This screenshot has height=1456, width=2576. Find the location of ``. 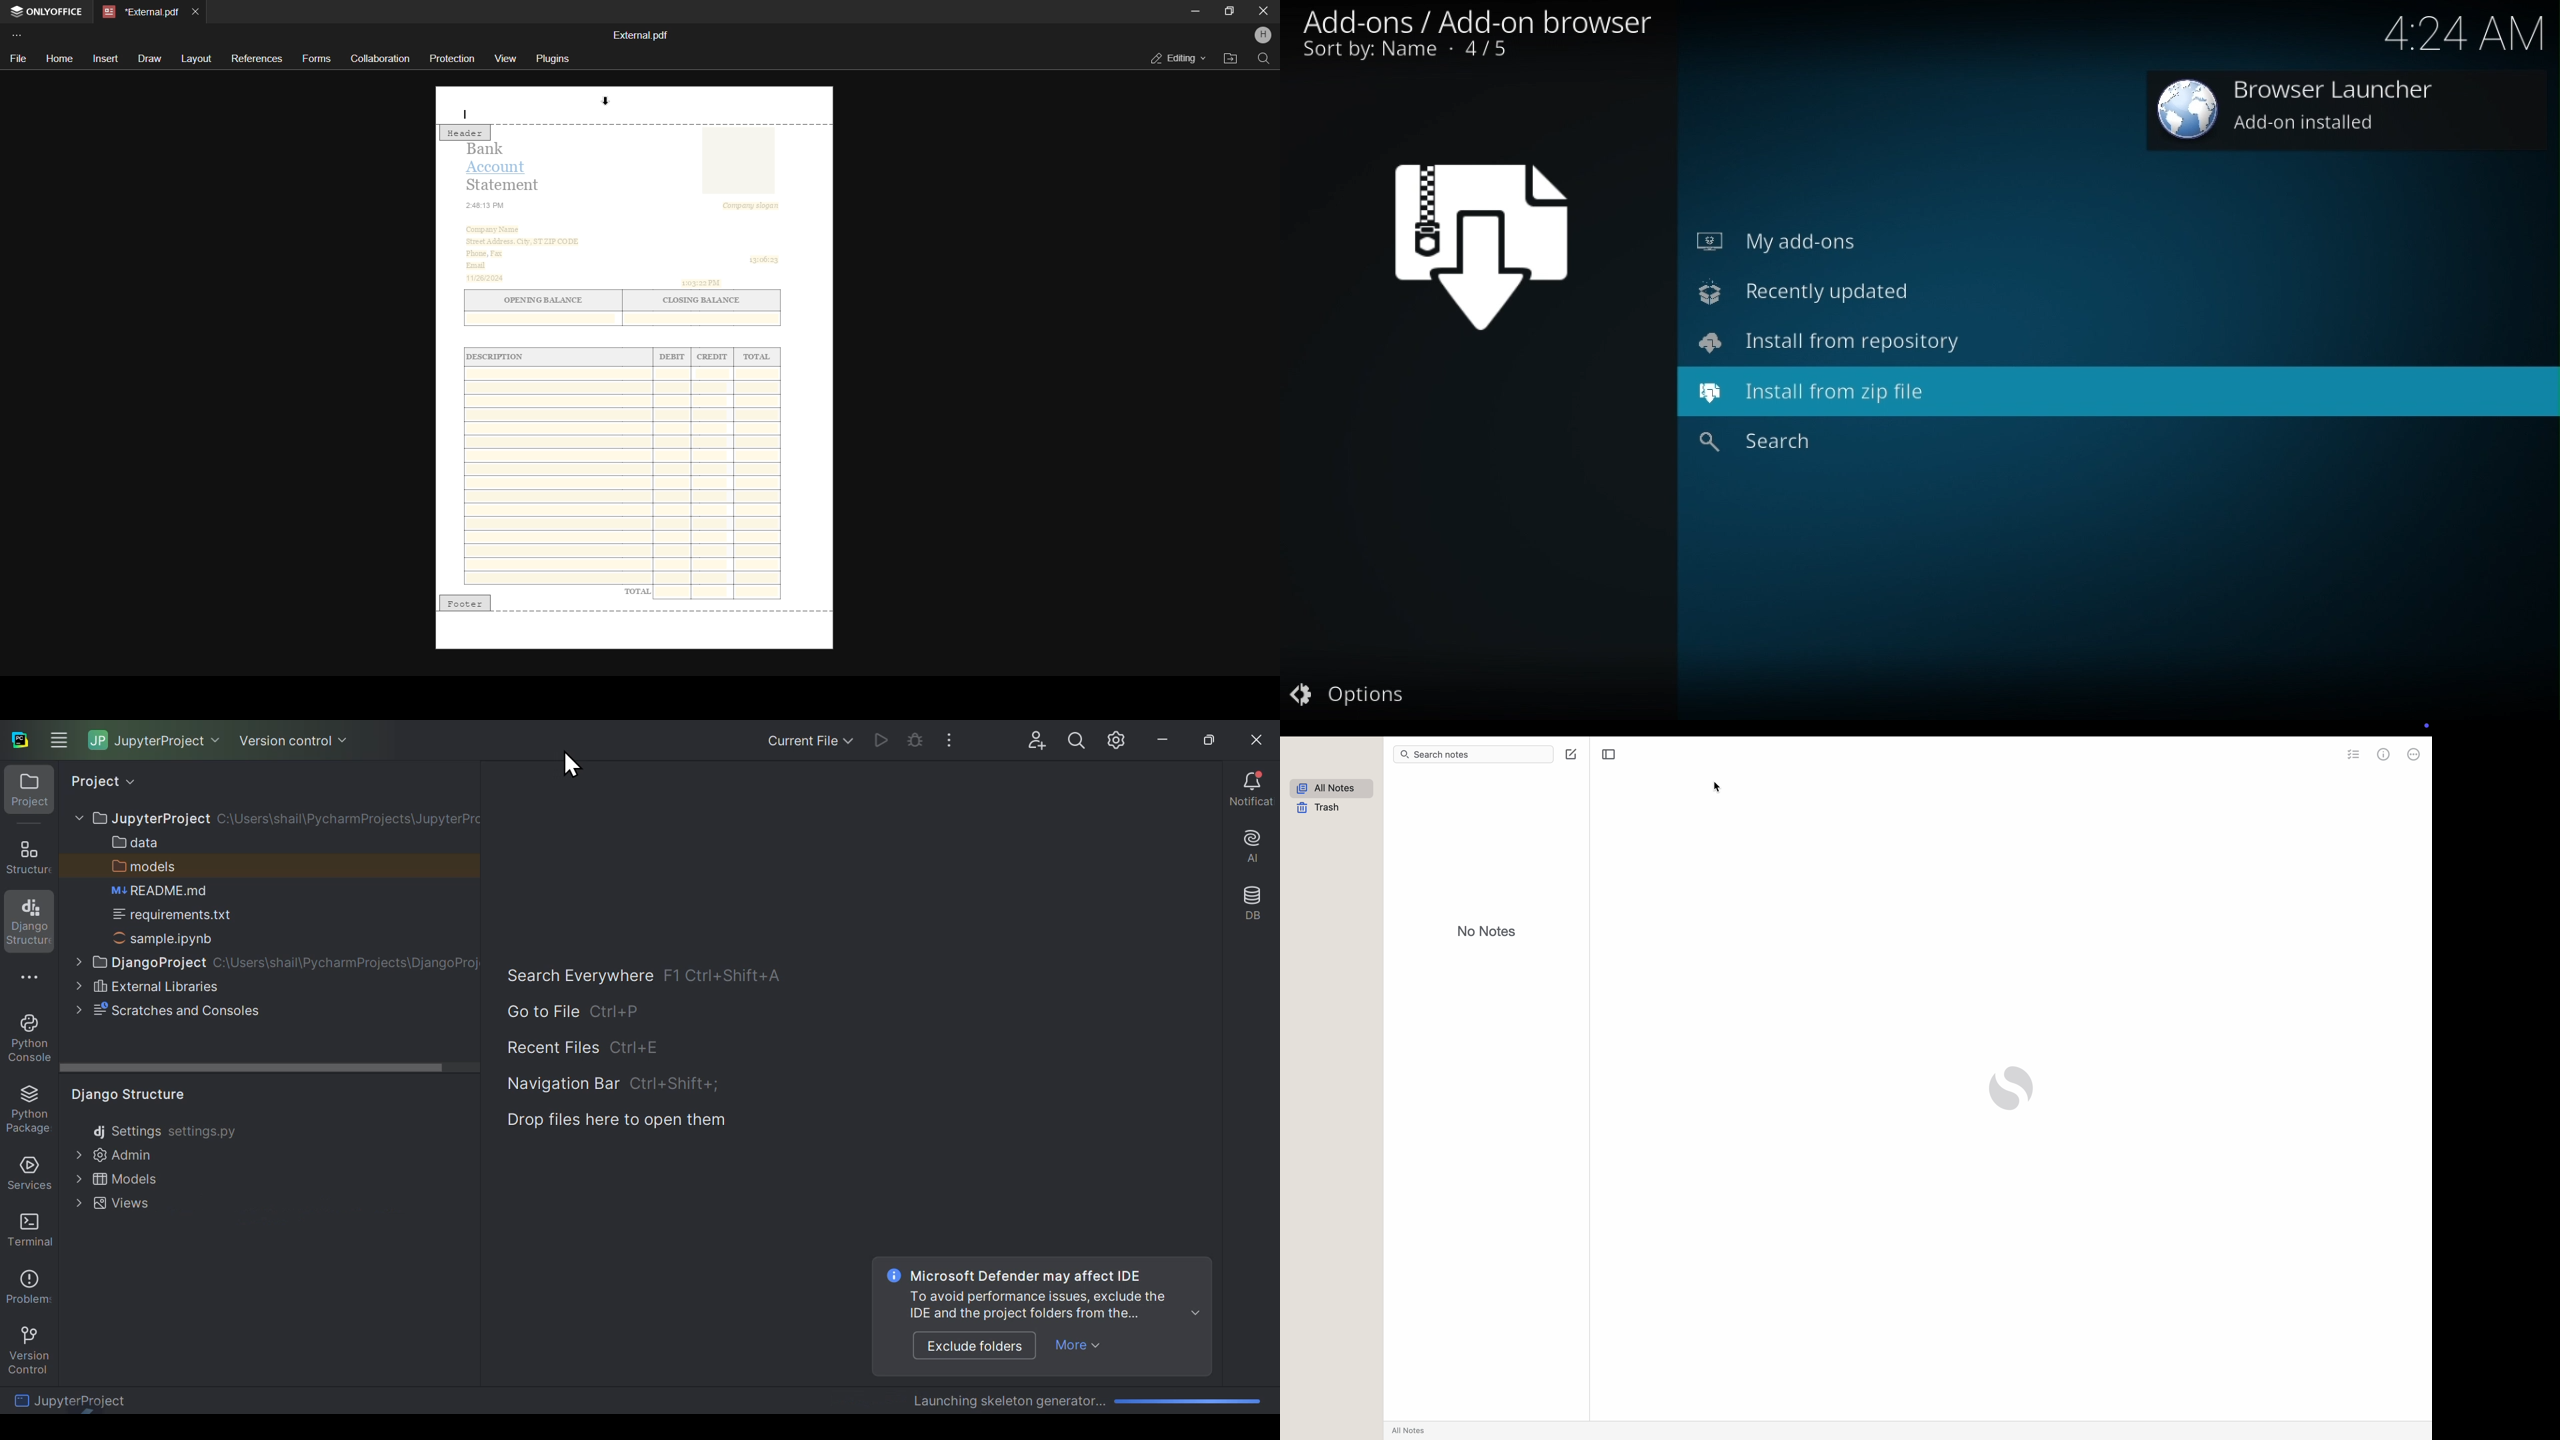

 is located at coordinates (1786, 446).